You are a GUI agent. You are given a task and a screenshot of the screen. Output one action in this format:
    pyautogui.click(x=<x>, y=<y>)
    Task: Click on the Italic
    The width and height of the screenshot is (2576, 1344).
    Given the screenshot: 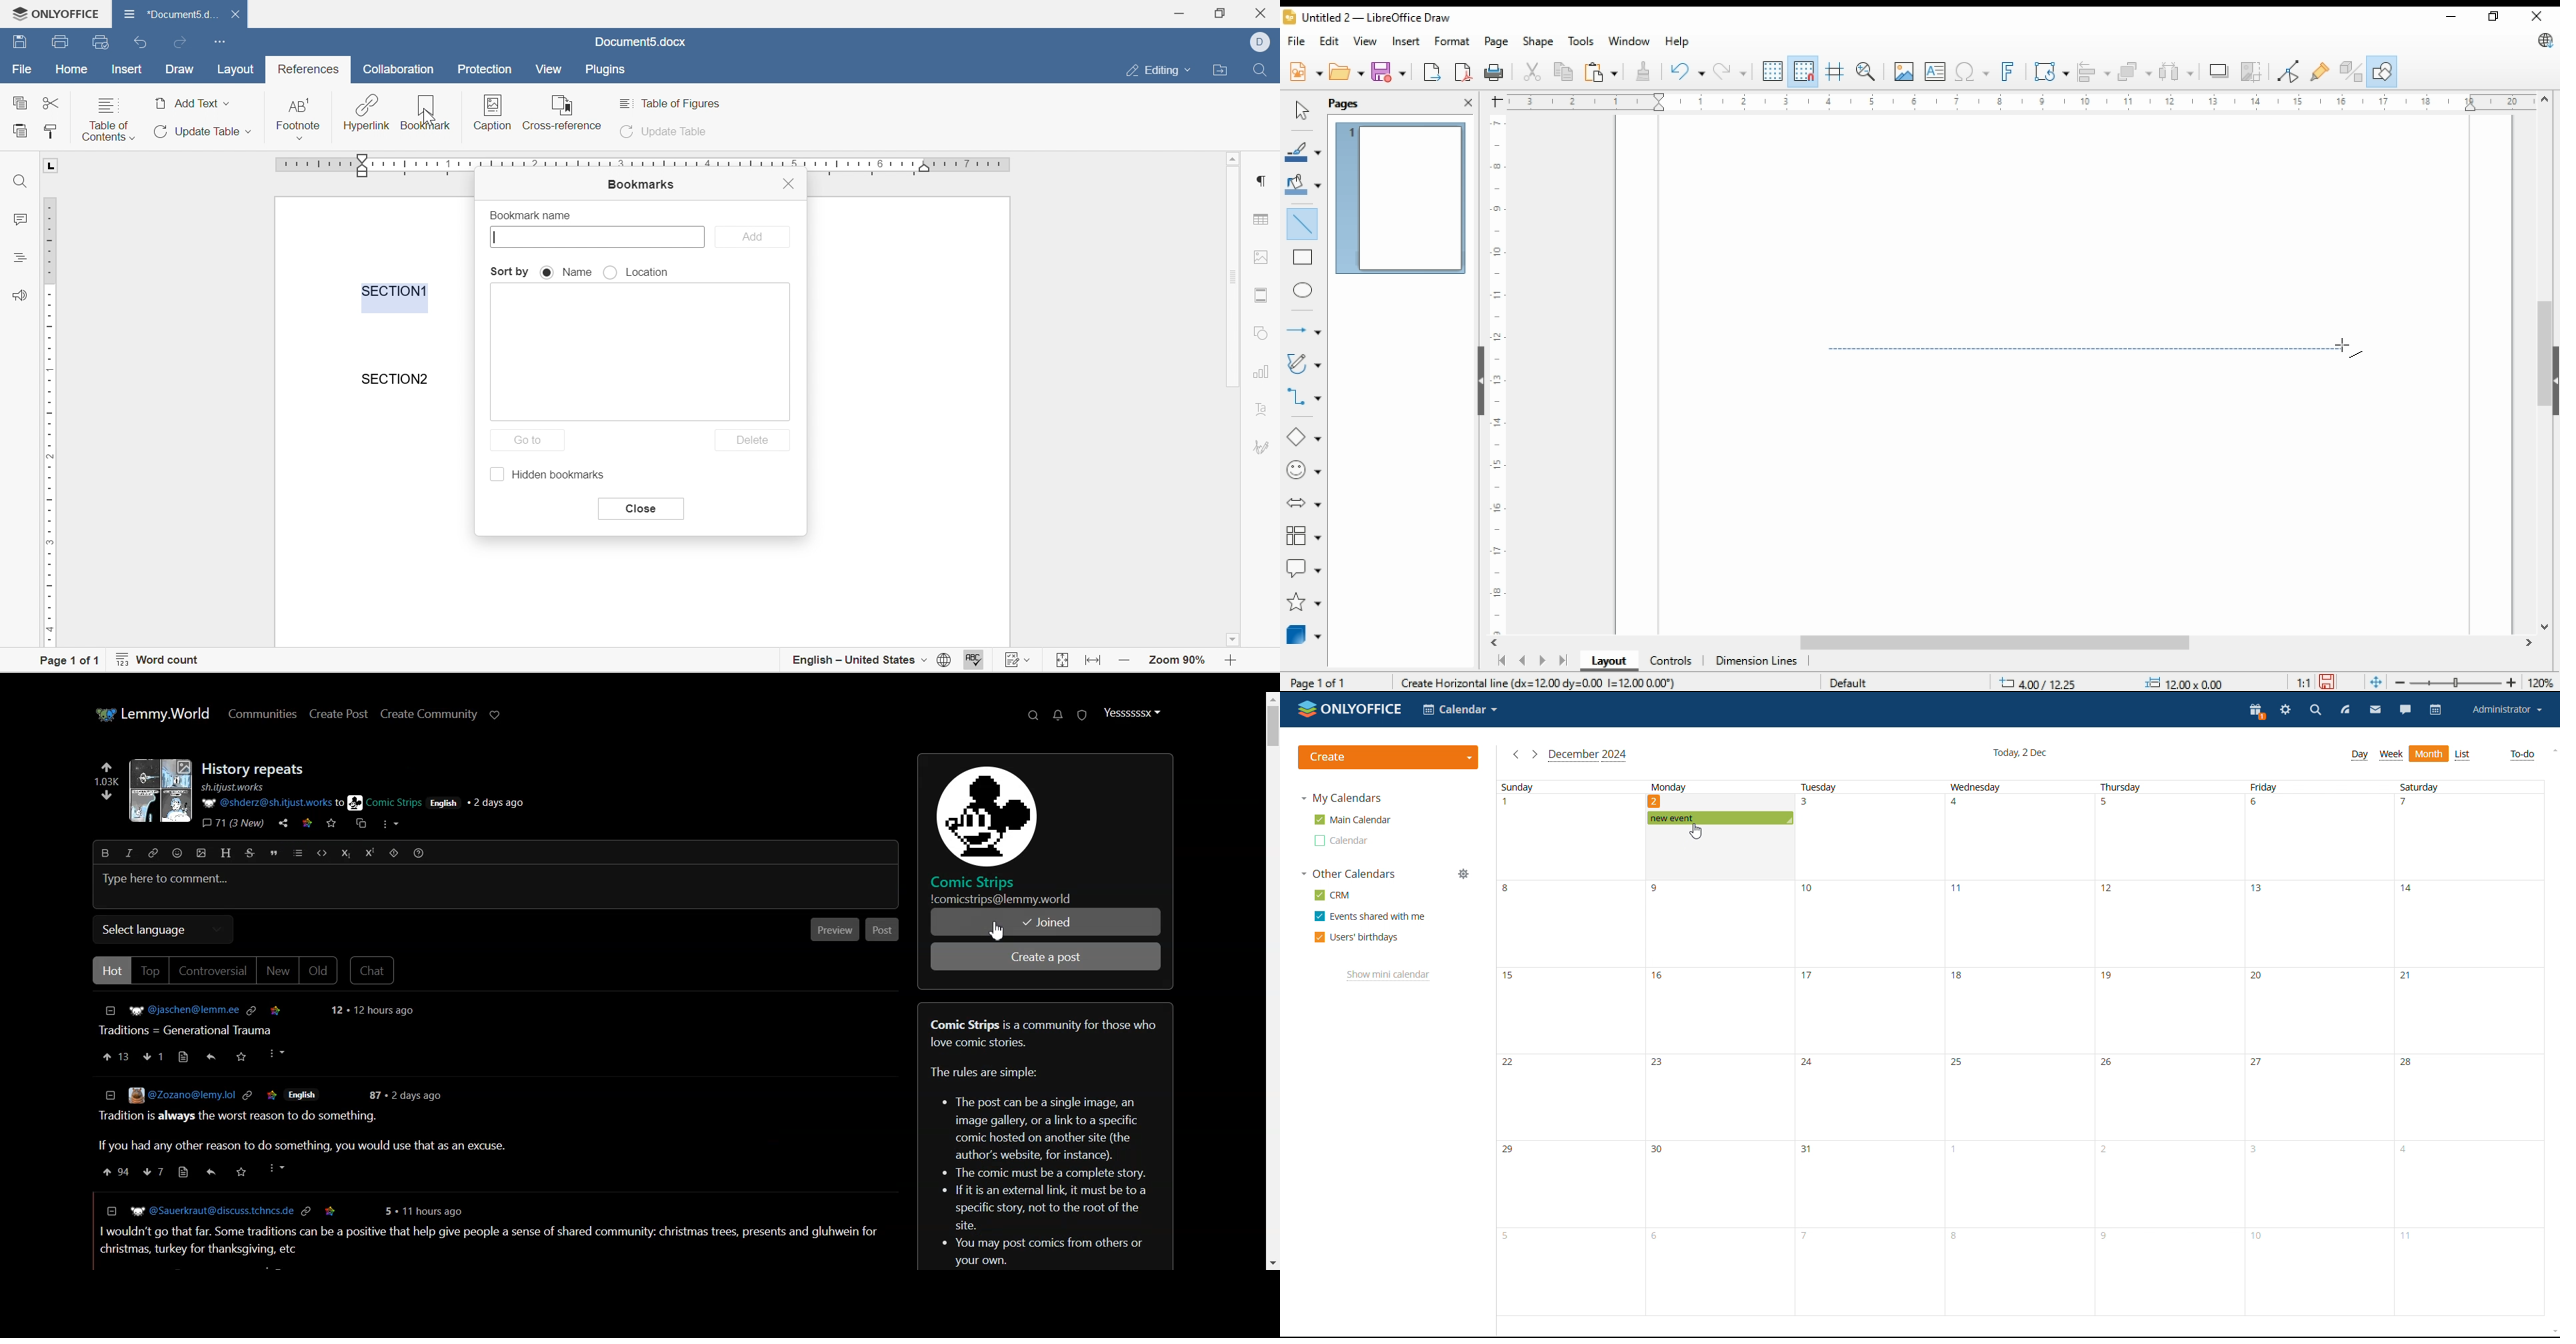 What is the action you would take?
    pyautogui.click(x=129, y=853)
    